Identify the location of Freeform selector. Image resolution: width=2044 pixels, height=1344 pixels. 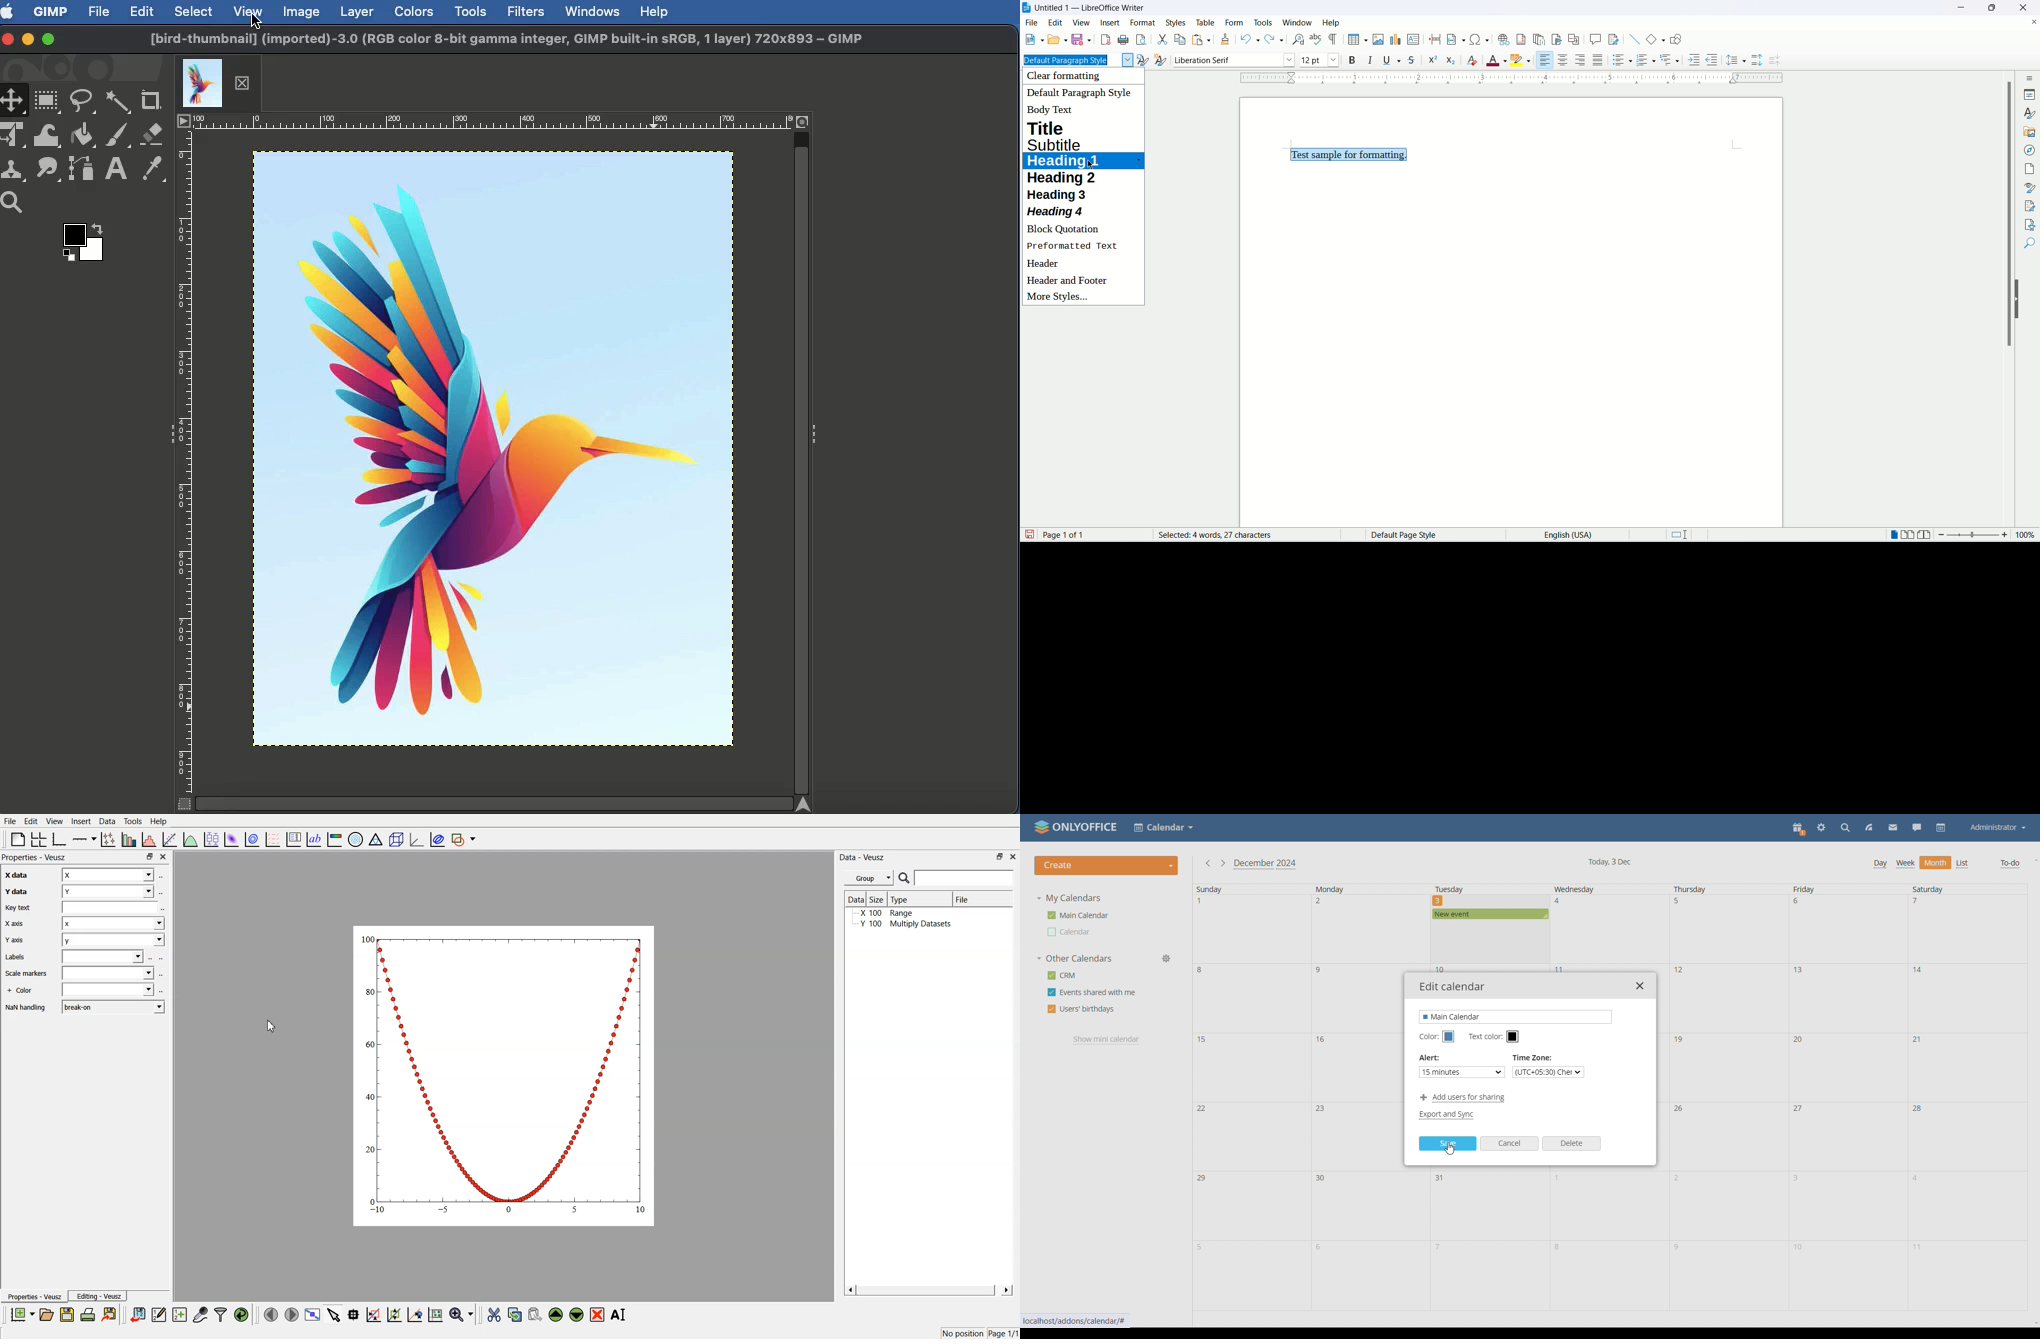
(84, 104).